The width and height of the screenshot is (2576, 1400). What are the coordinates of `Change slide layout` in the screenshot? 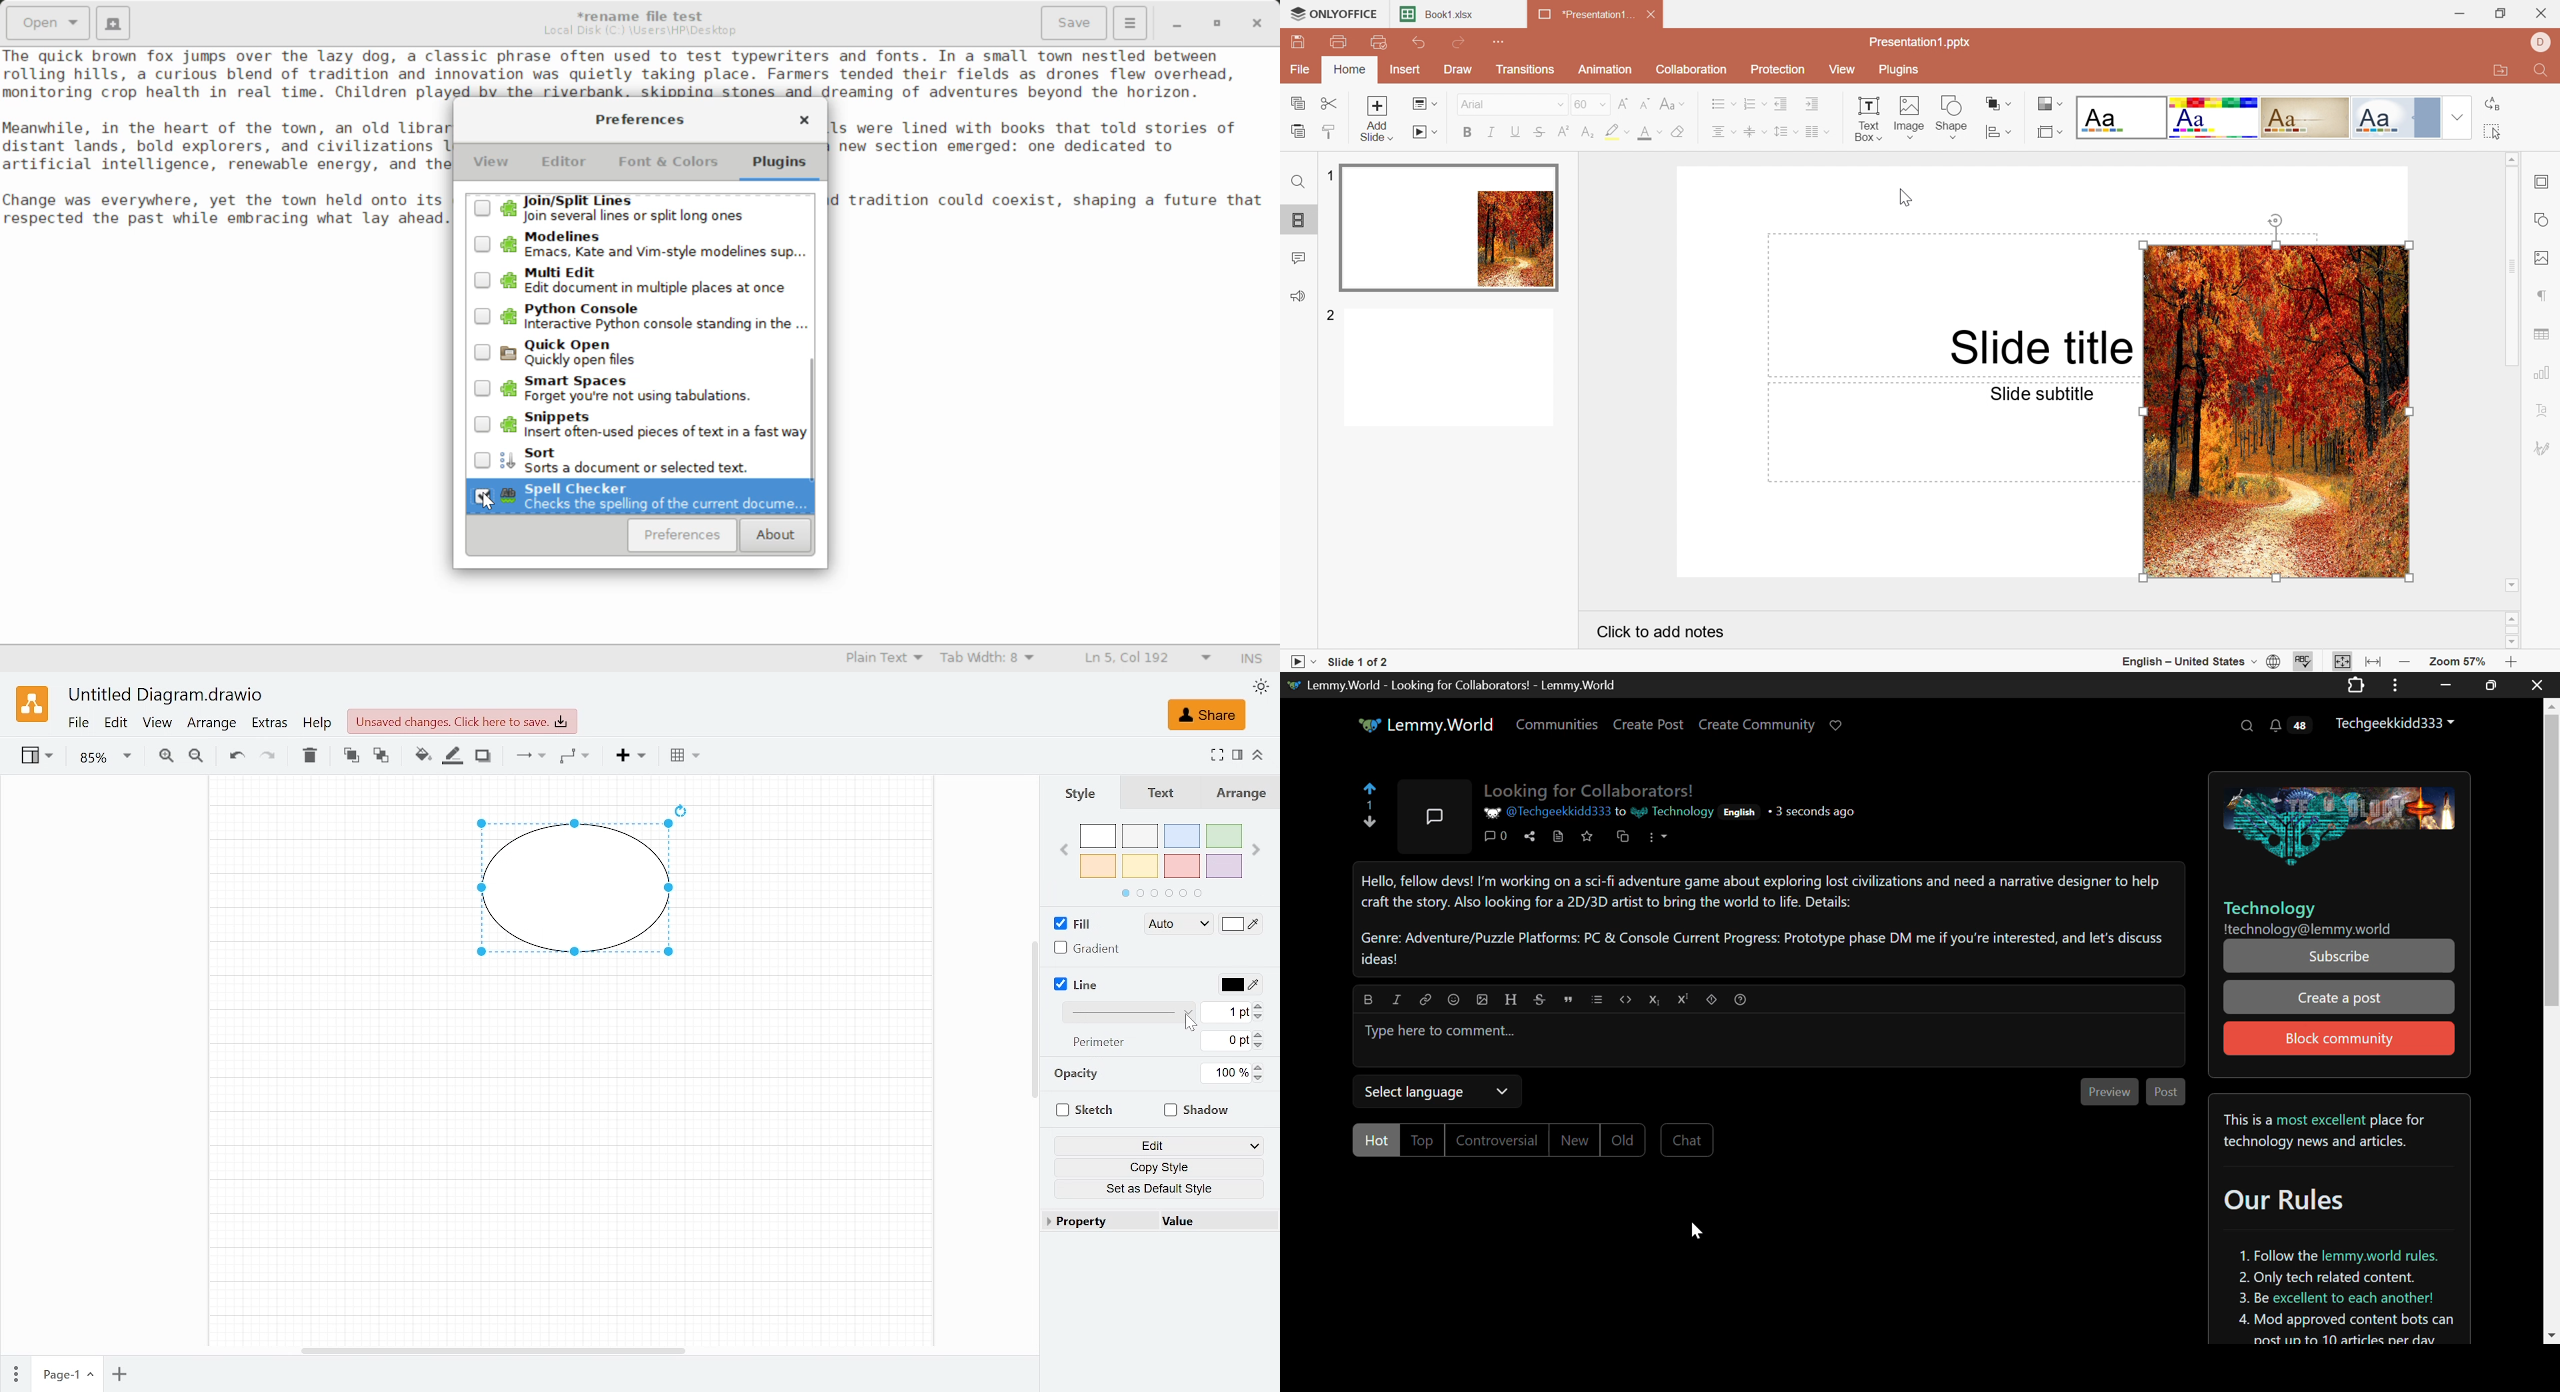 It's located at (1426, 105).